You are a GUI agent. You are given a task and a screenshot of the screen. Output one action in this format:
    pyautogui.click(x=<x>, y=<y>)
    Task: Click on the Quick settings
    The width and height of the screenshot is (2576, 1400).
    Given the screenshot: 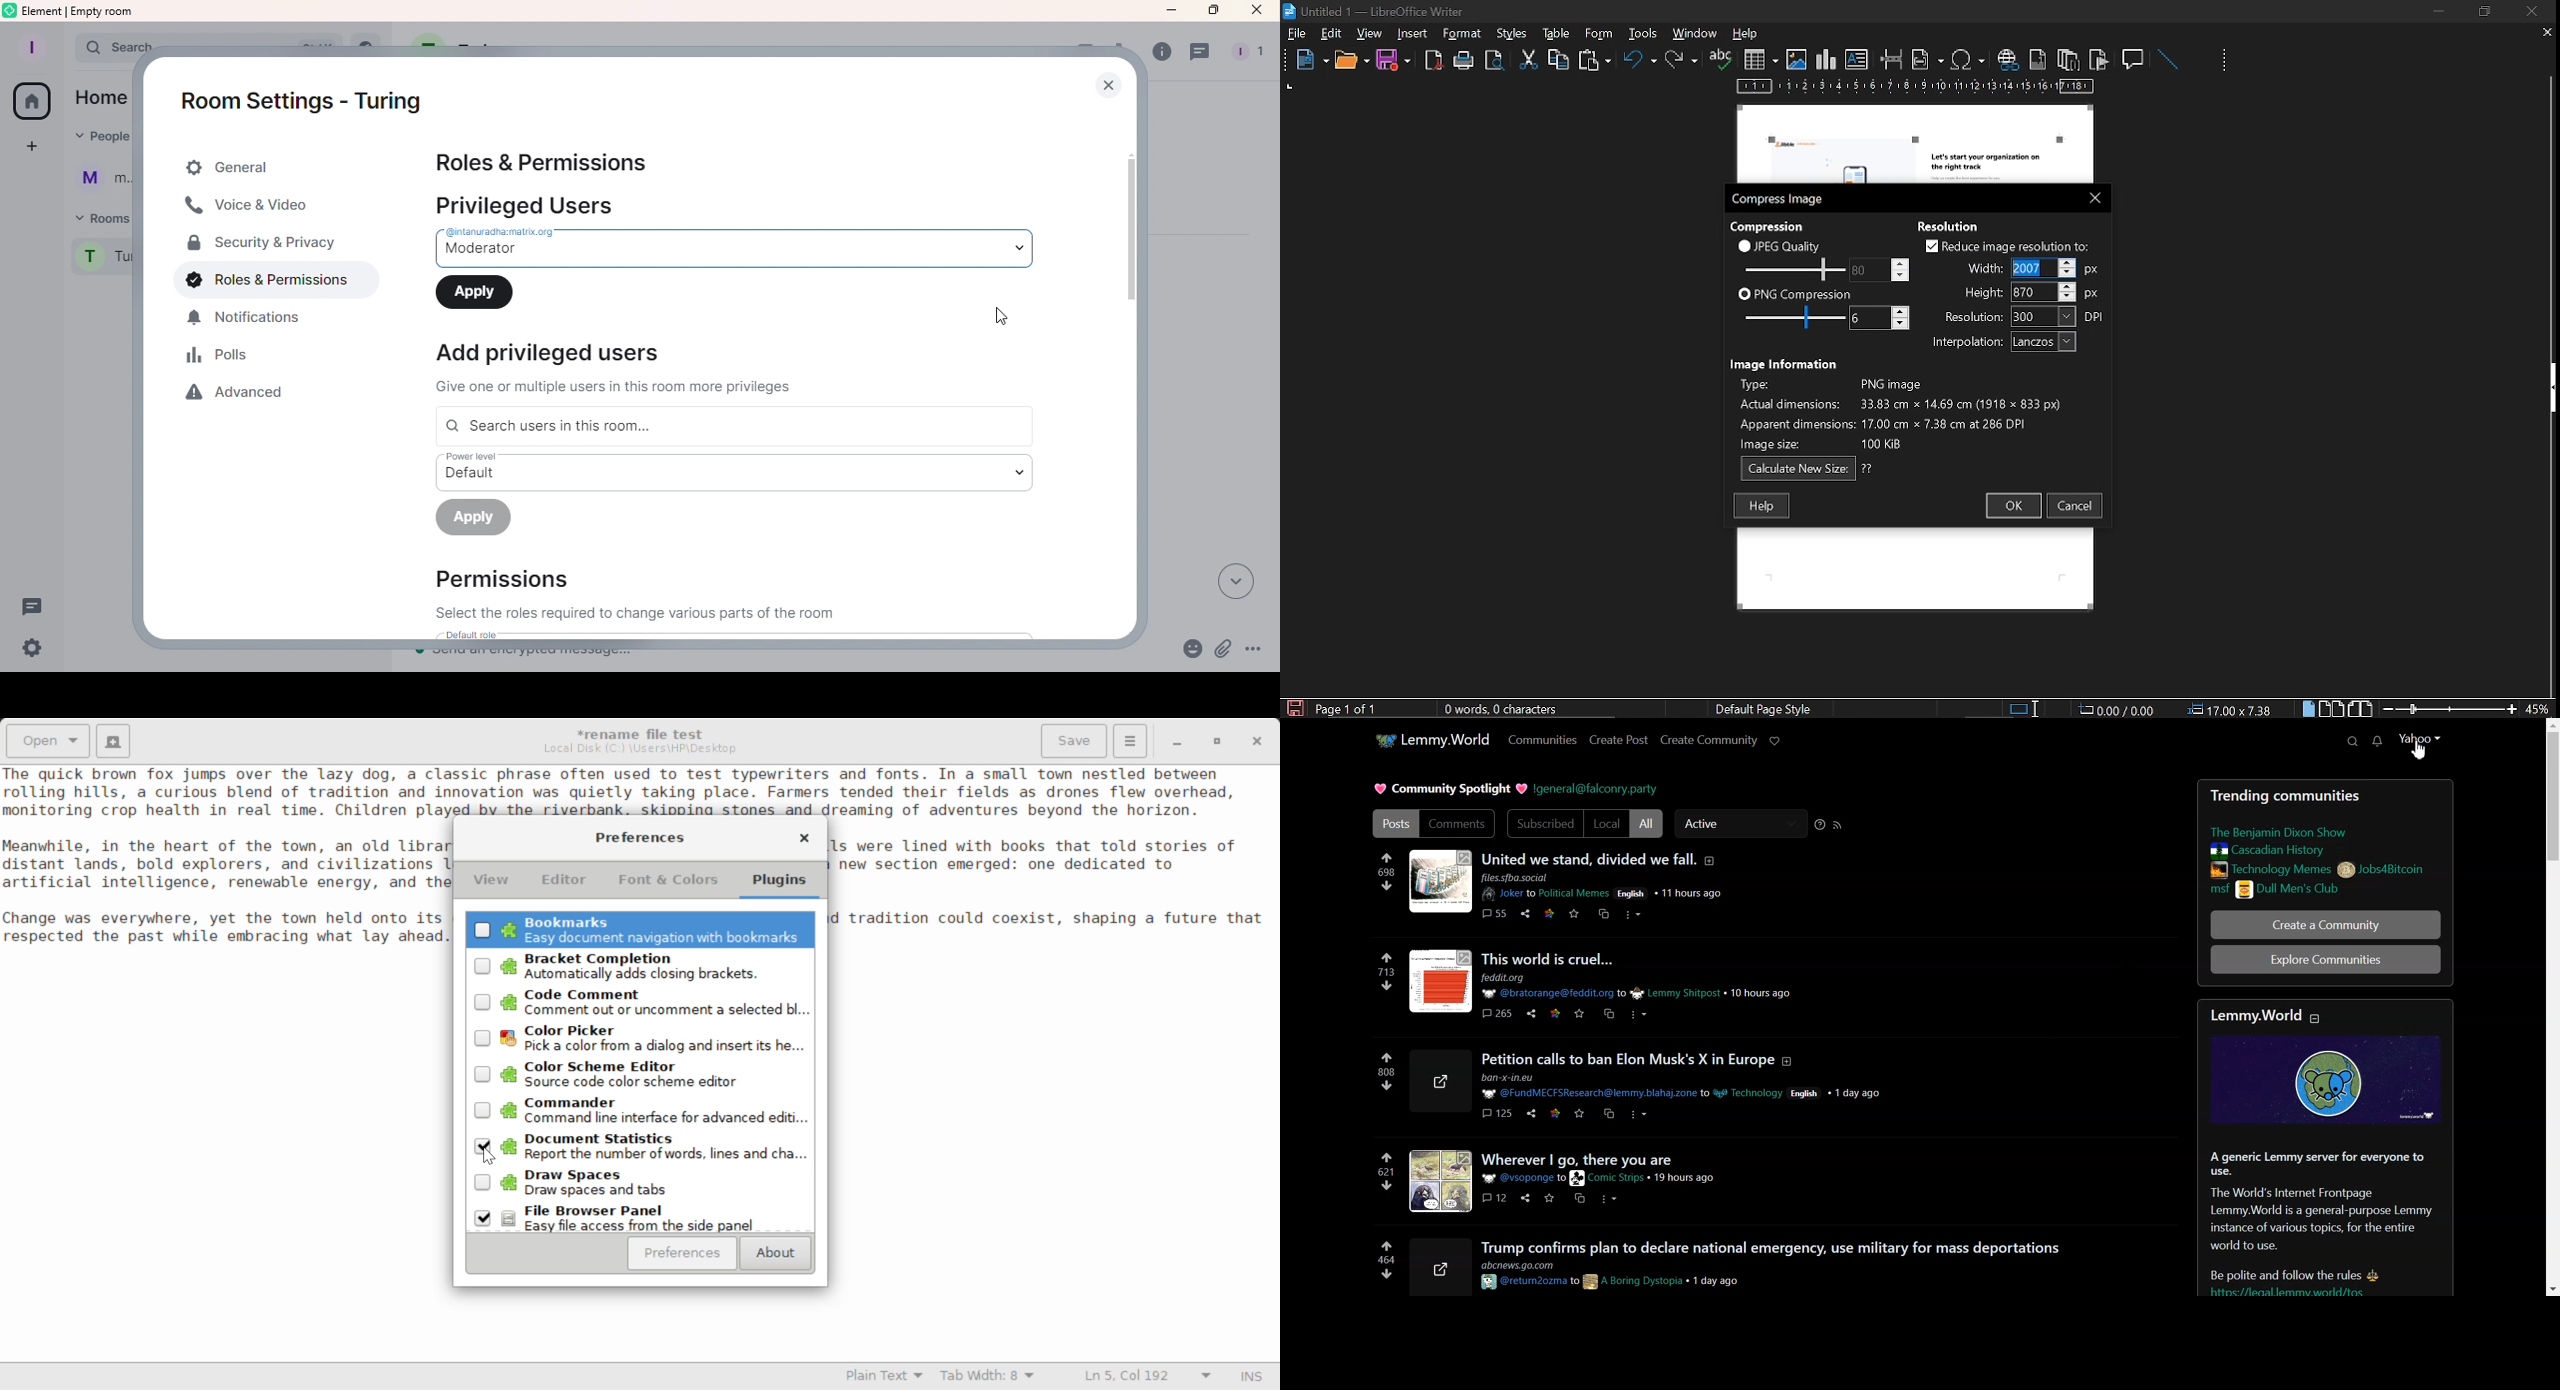 What is the action you would take?
    pyautogui.click(x=32, y=650)
    